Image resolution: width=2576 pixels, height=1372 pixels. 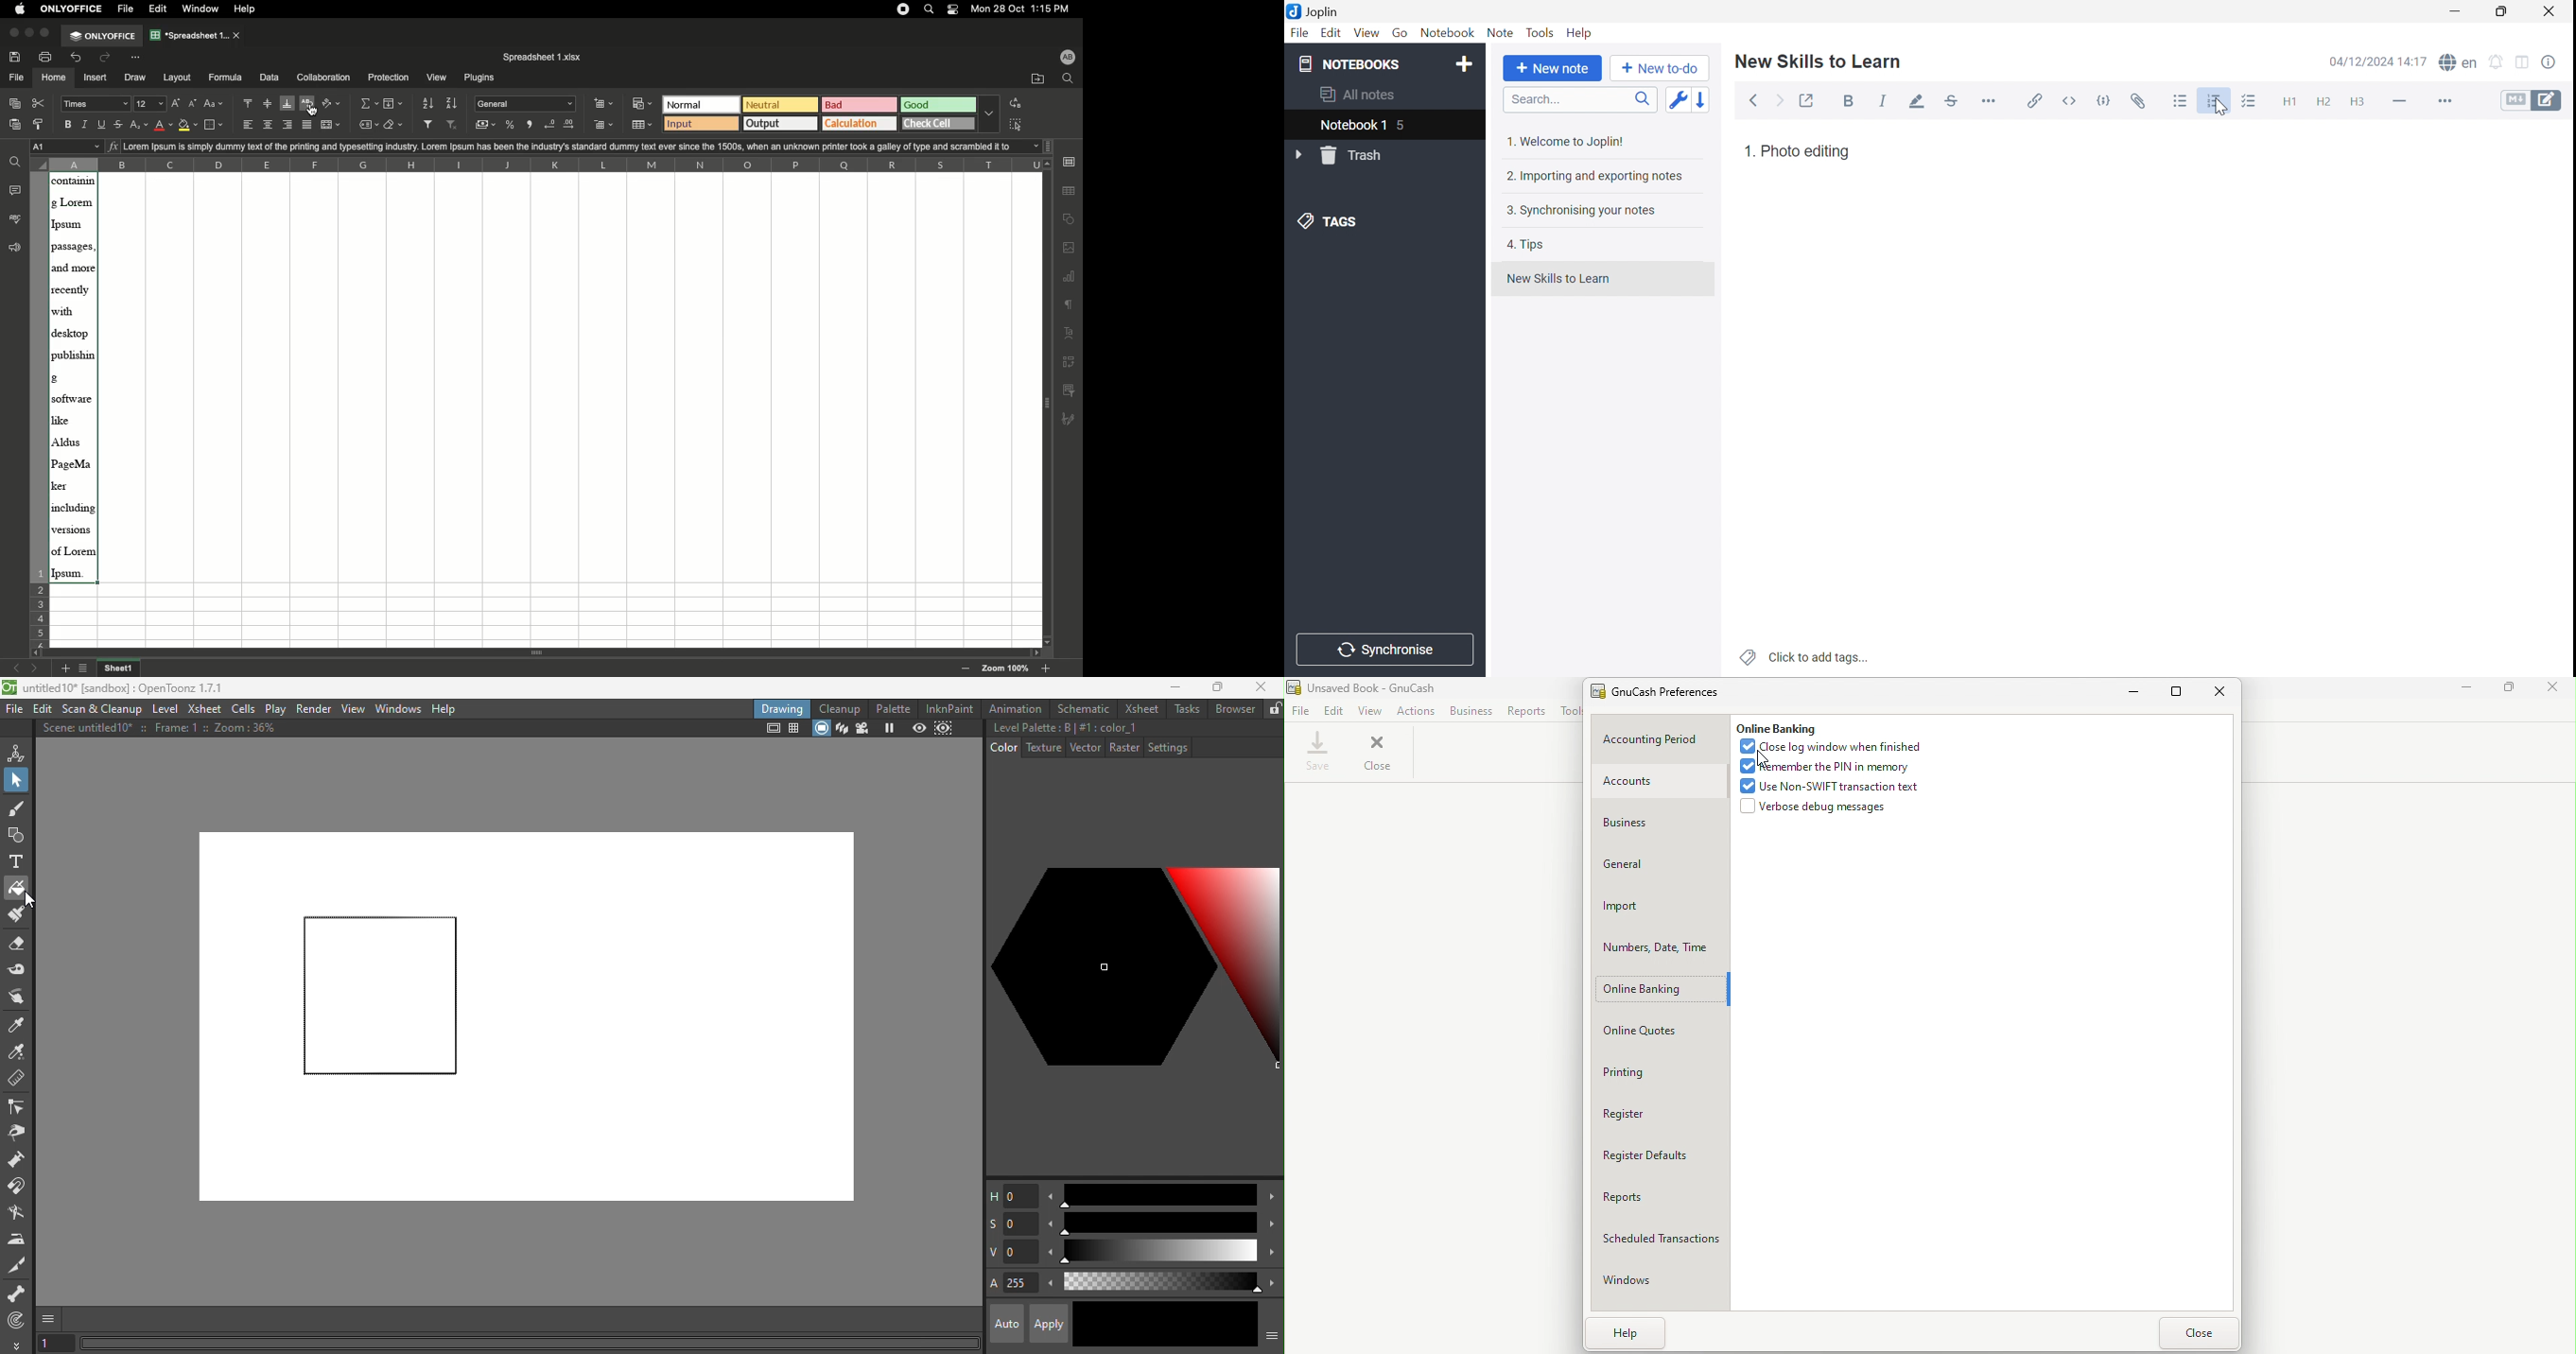 What do you see at coordinates (1013, 1225) in the screenshot?
I see `S` at bounding box center [1013, 1225].